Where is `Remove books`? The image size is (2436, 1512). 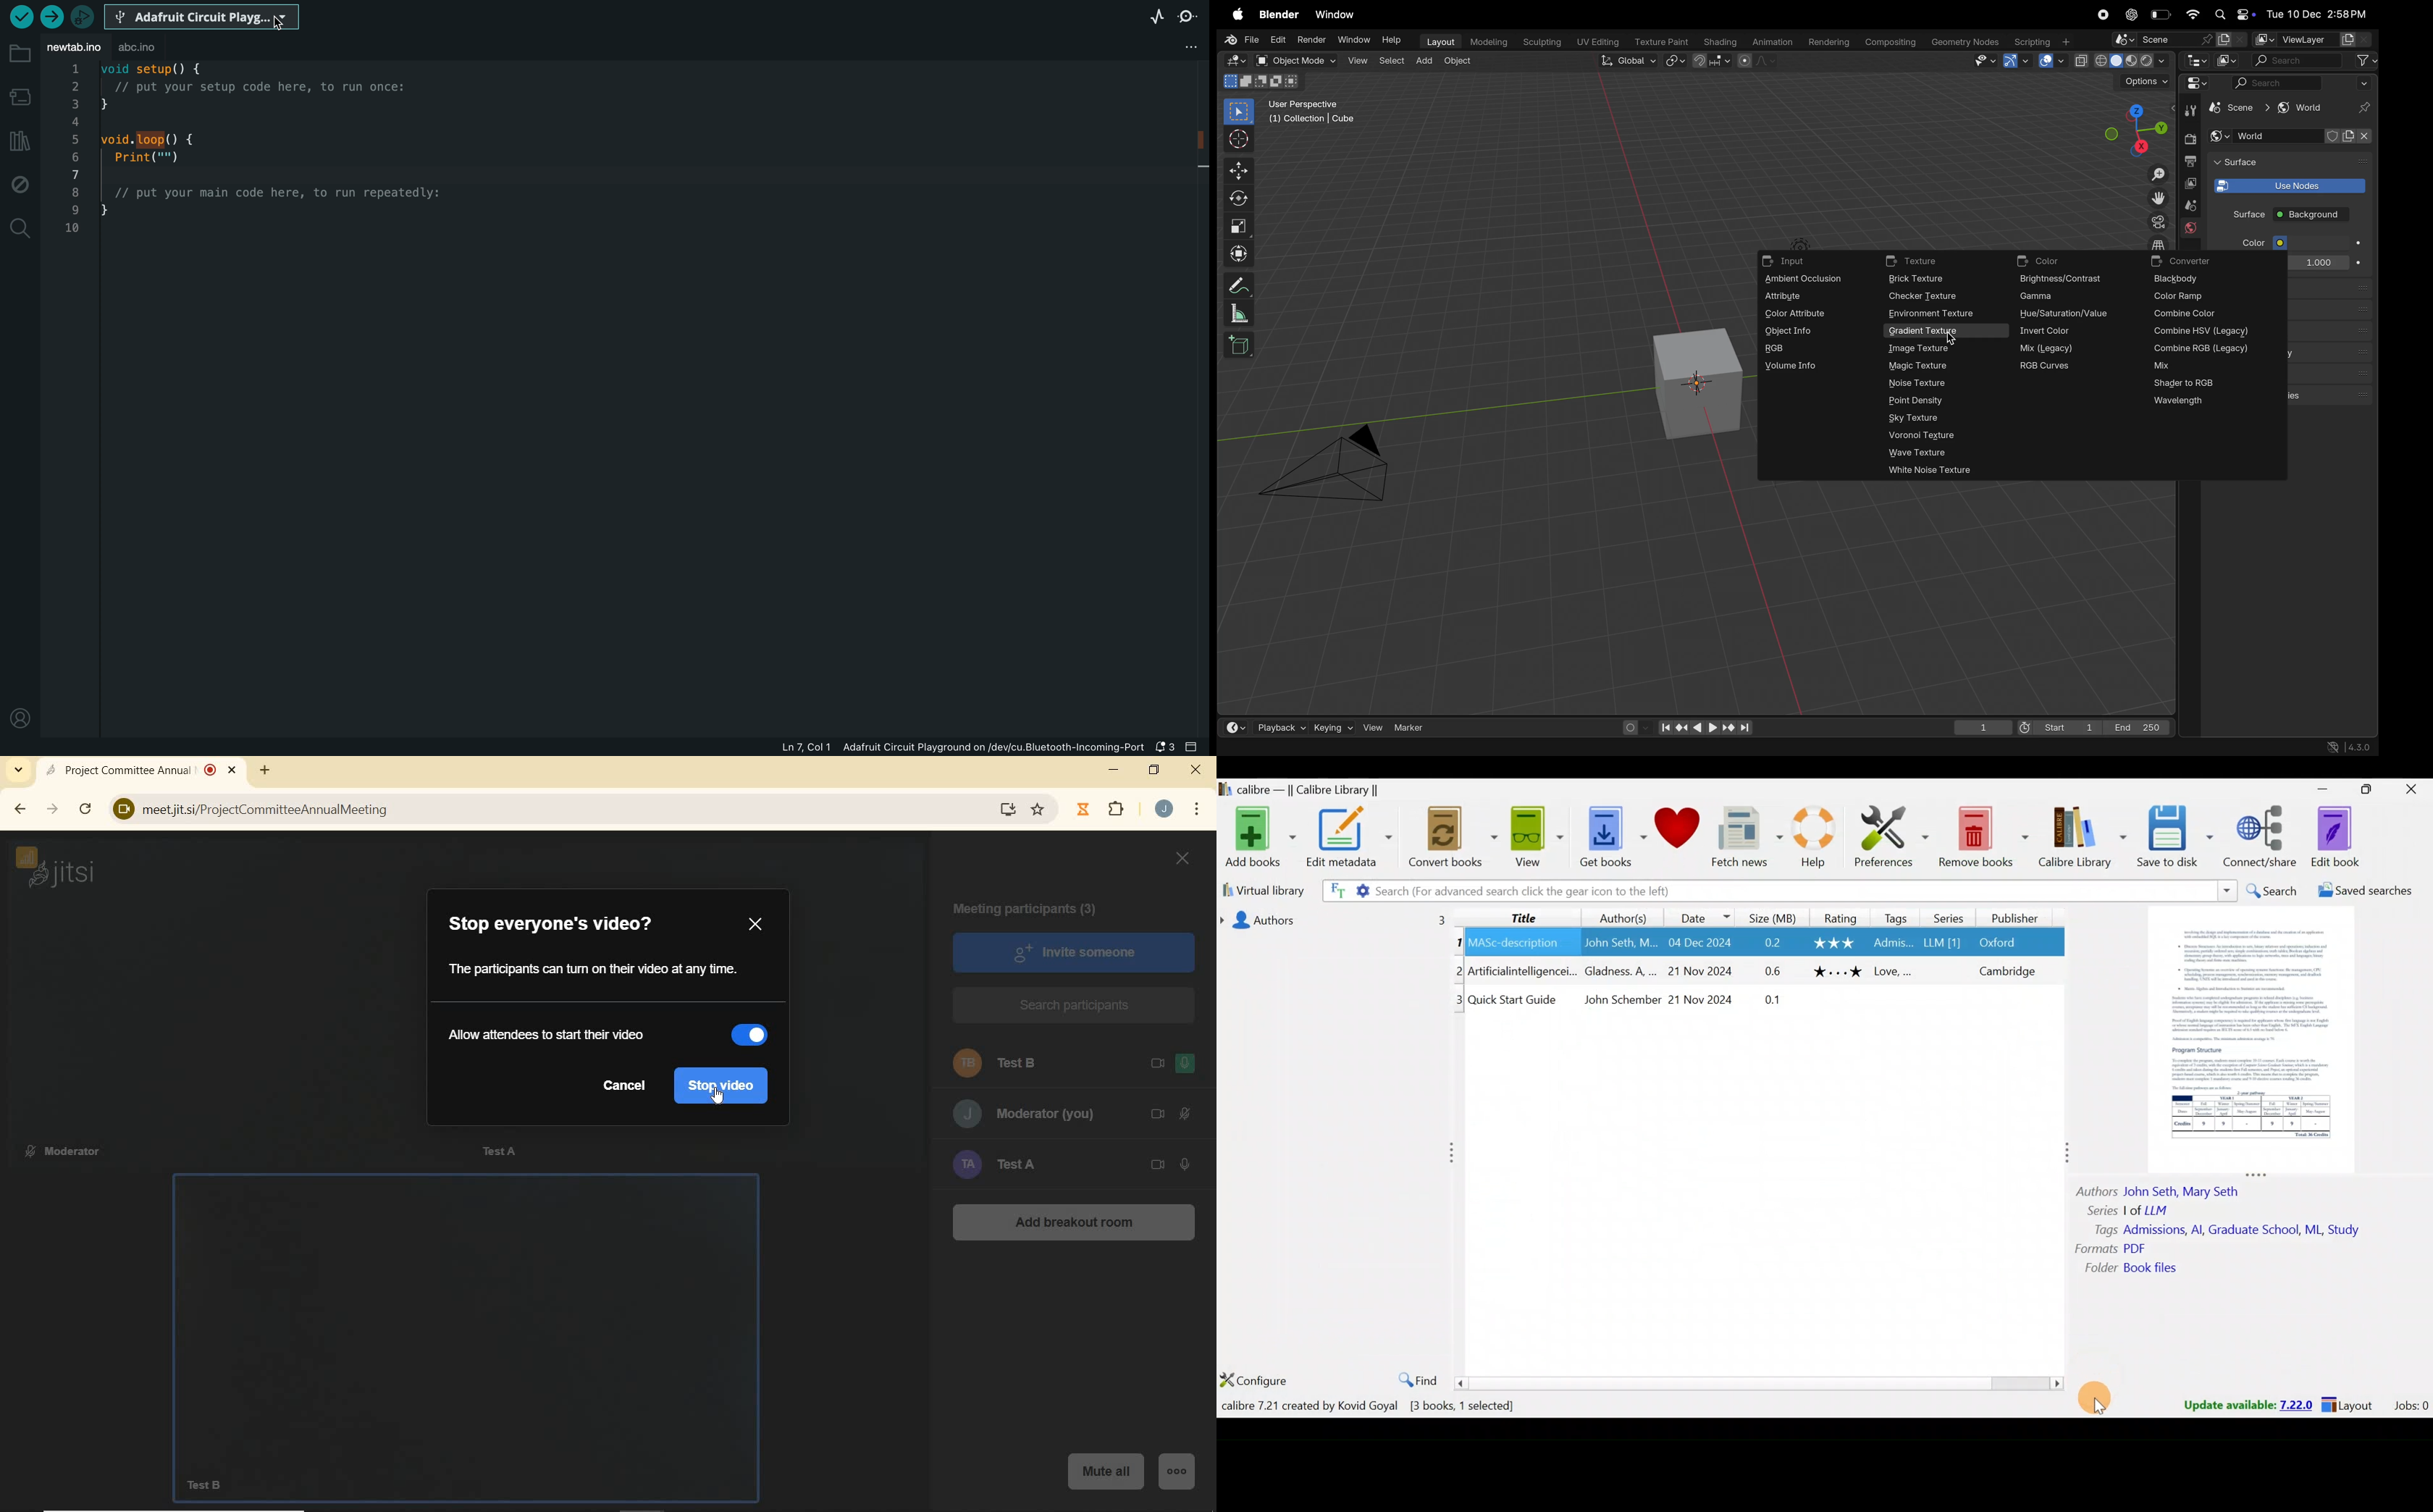
Remove books is located at coordinates (1985, 836).